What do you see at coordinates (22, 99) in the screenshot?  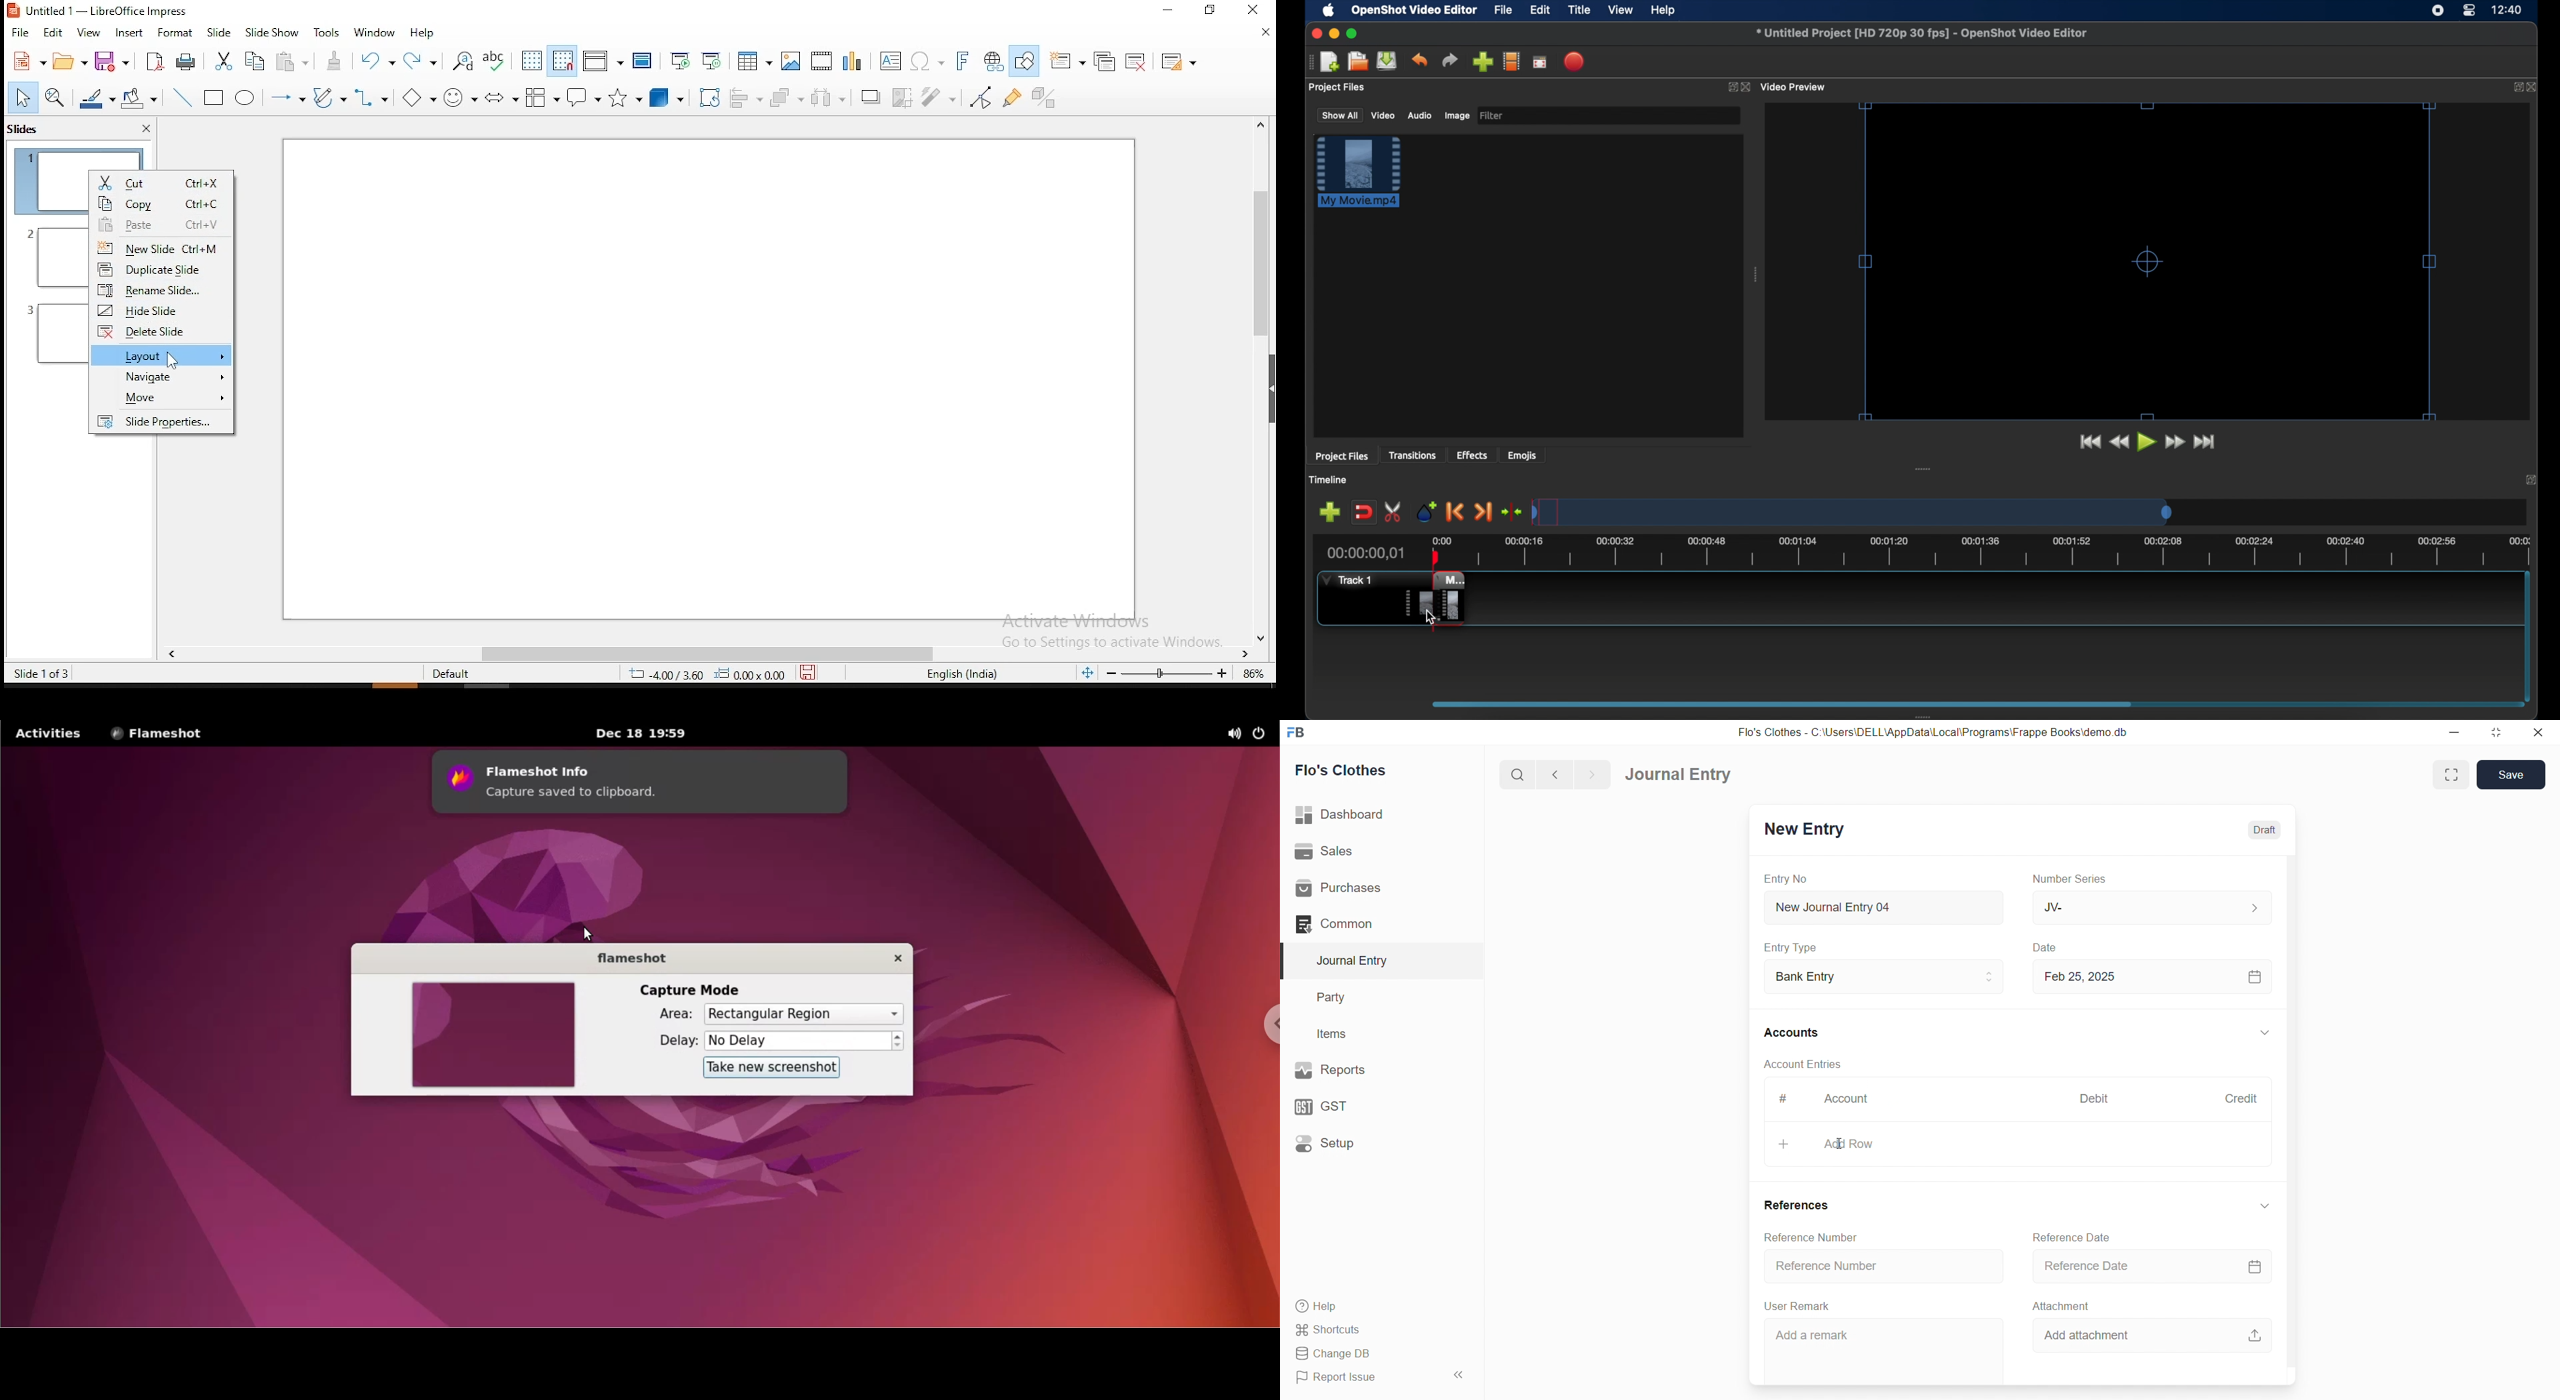 I see `select tool` at bounding box center [22, 99].